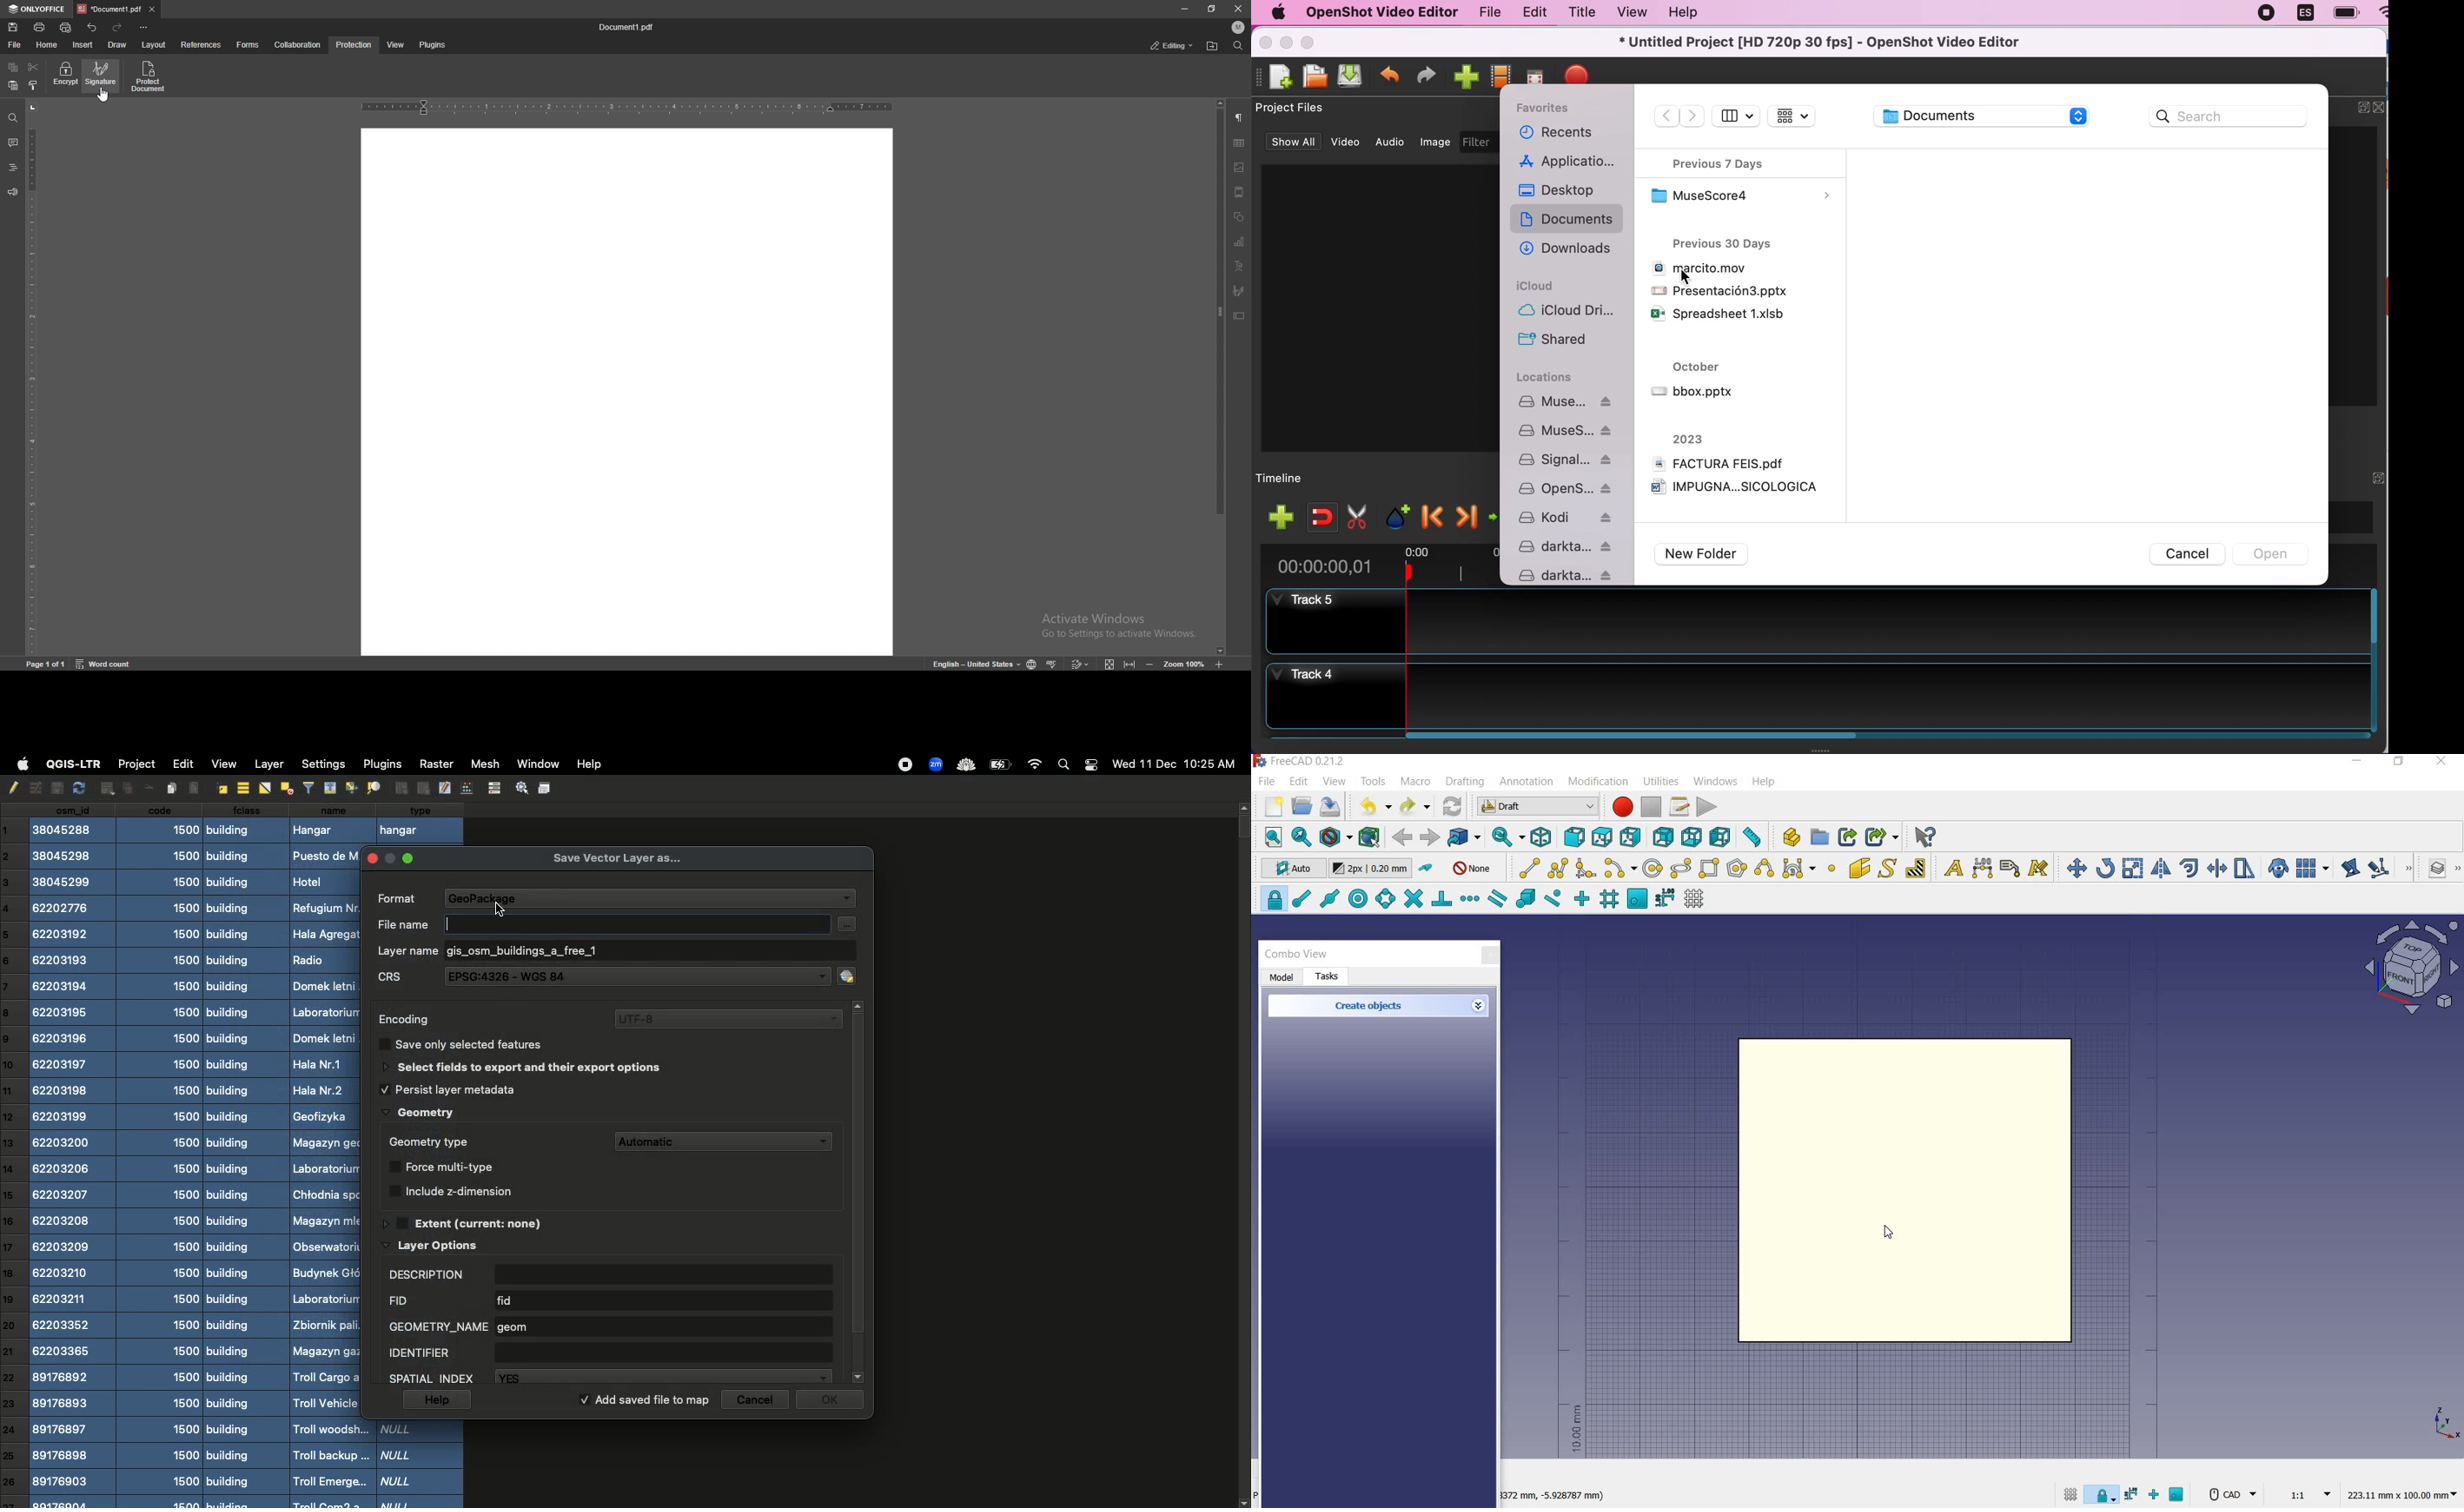 Image resolution: width=2464 pixels, height=1512 pixels. What do you see at coordinates (1303, 761) in the screenshot?
I see `system name` at bounding box center [1303, 761].